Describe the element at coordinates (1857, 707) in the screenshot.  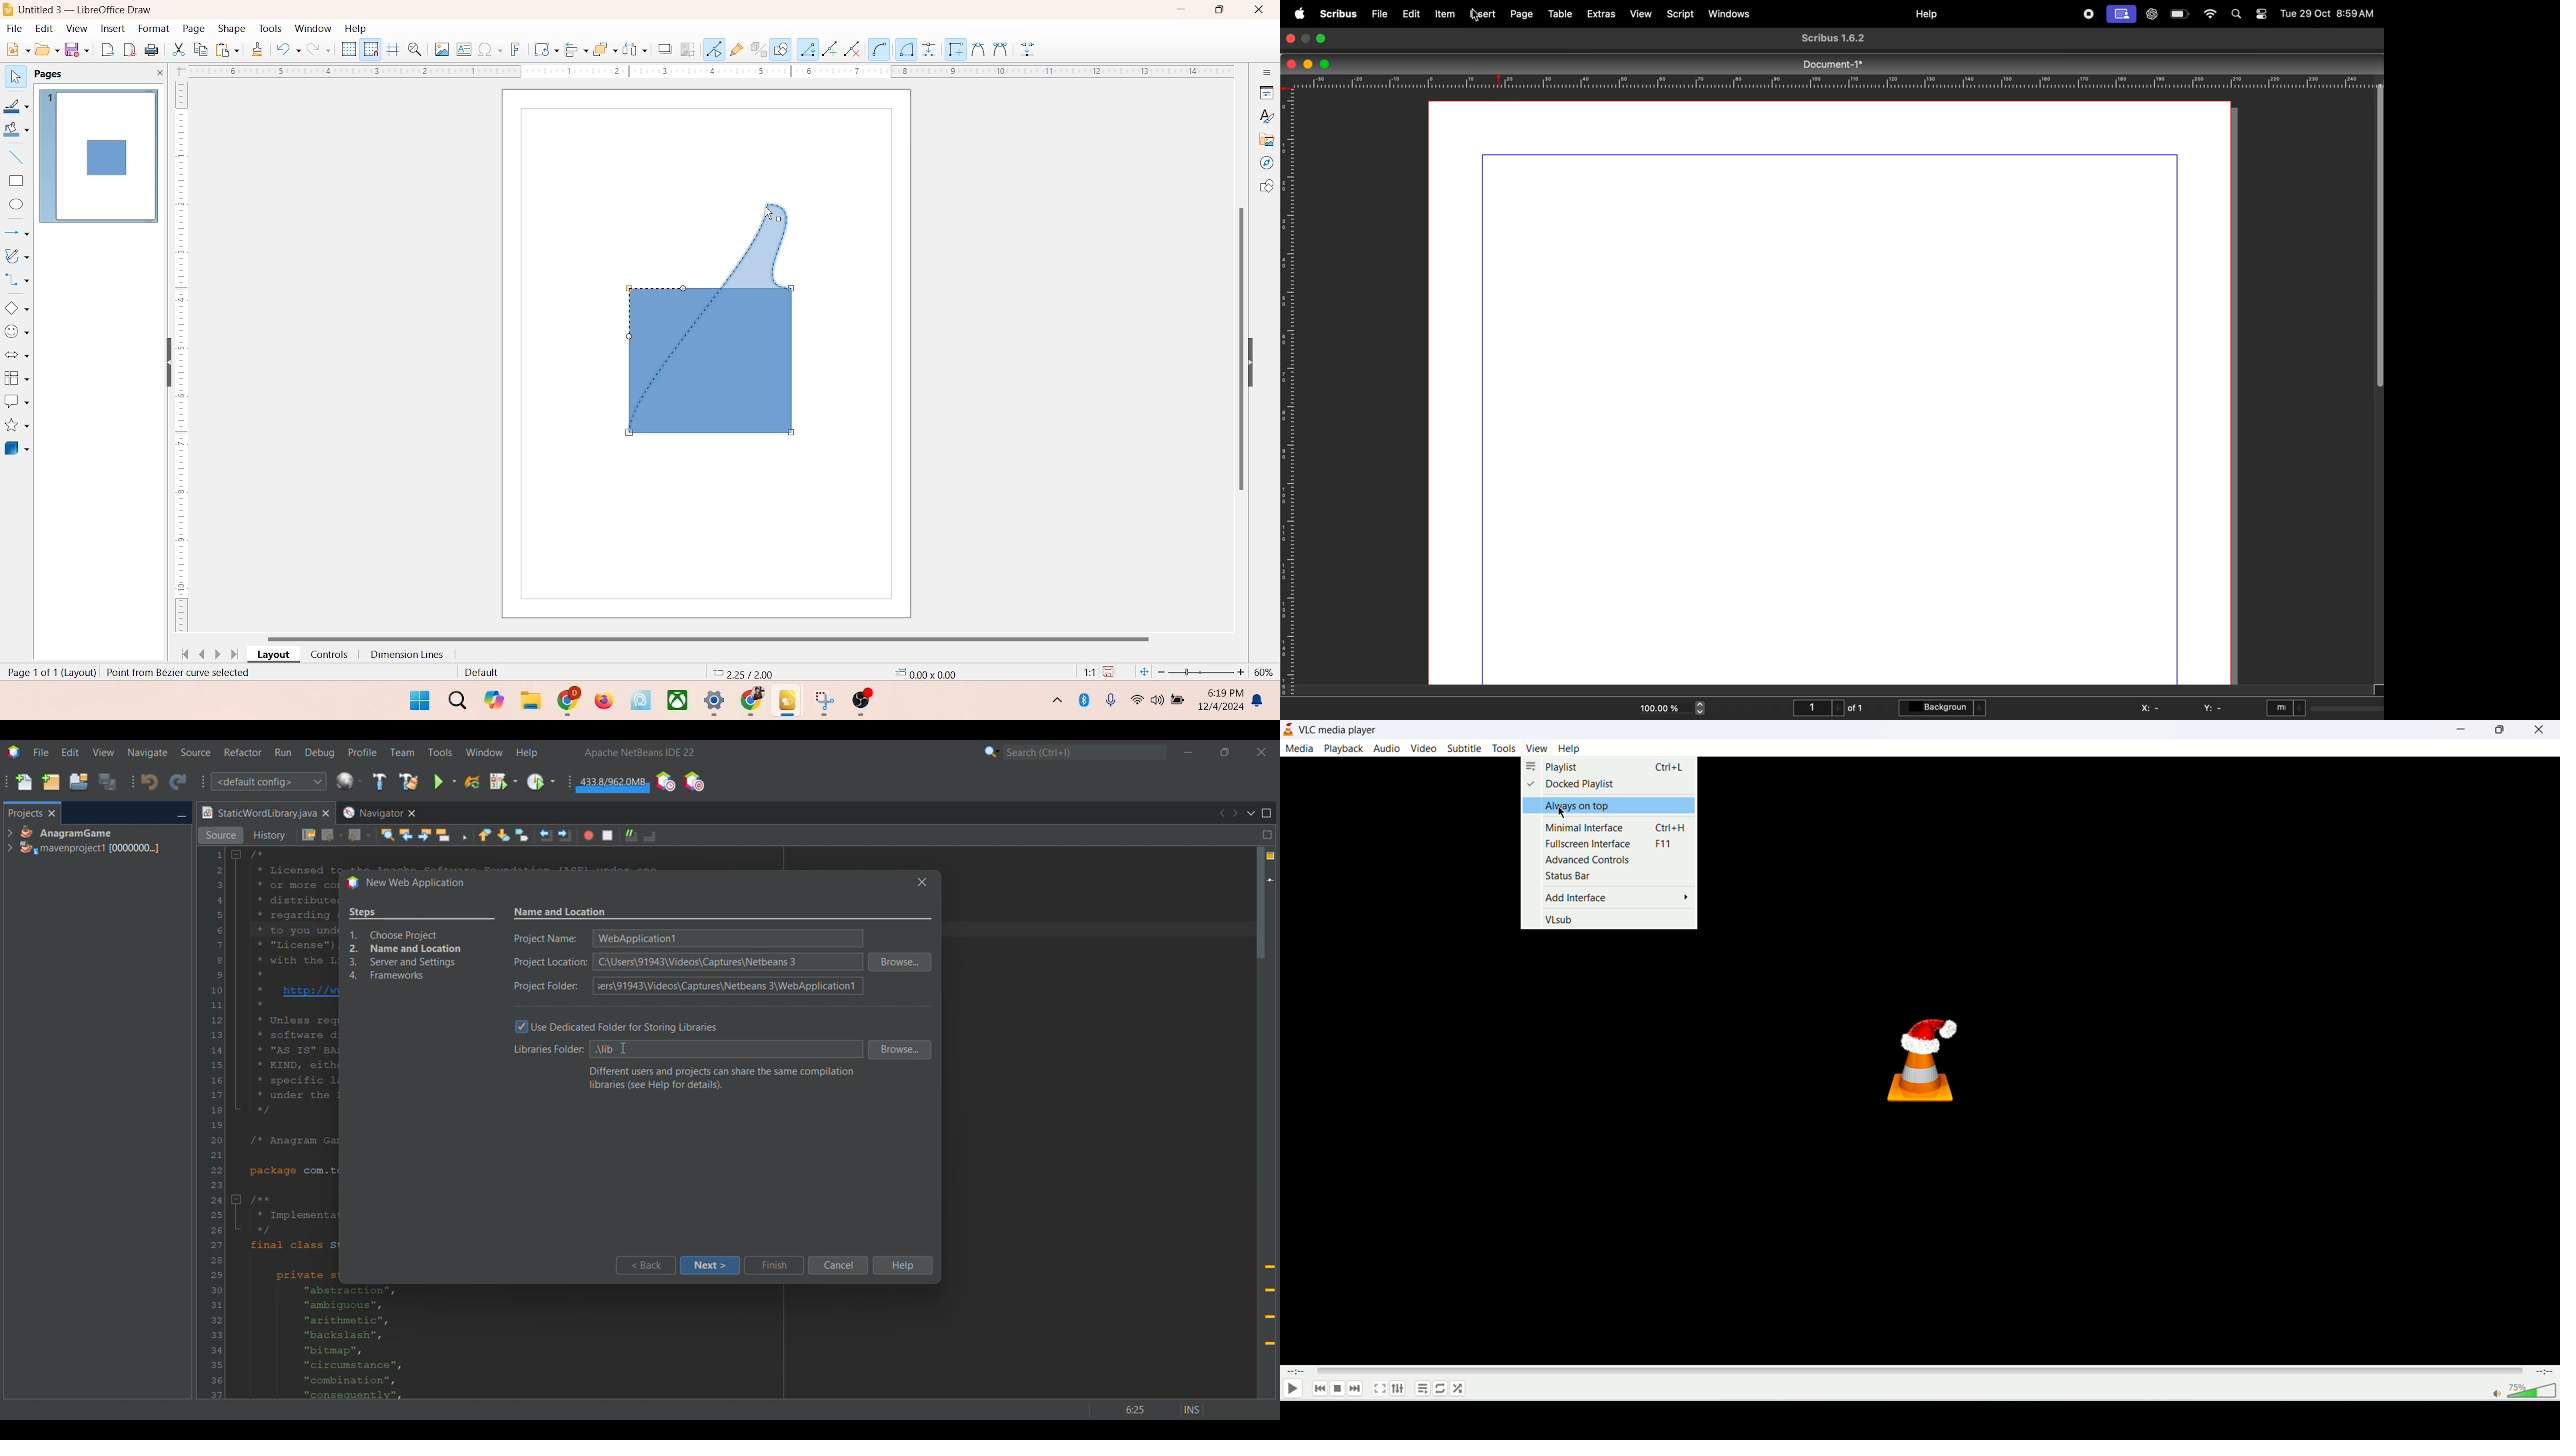
I see `of 1` at that location.